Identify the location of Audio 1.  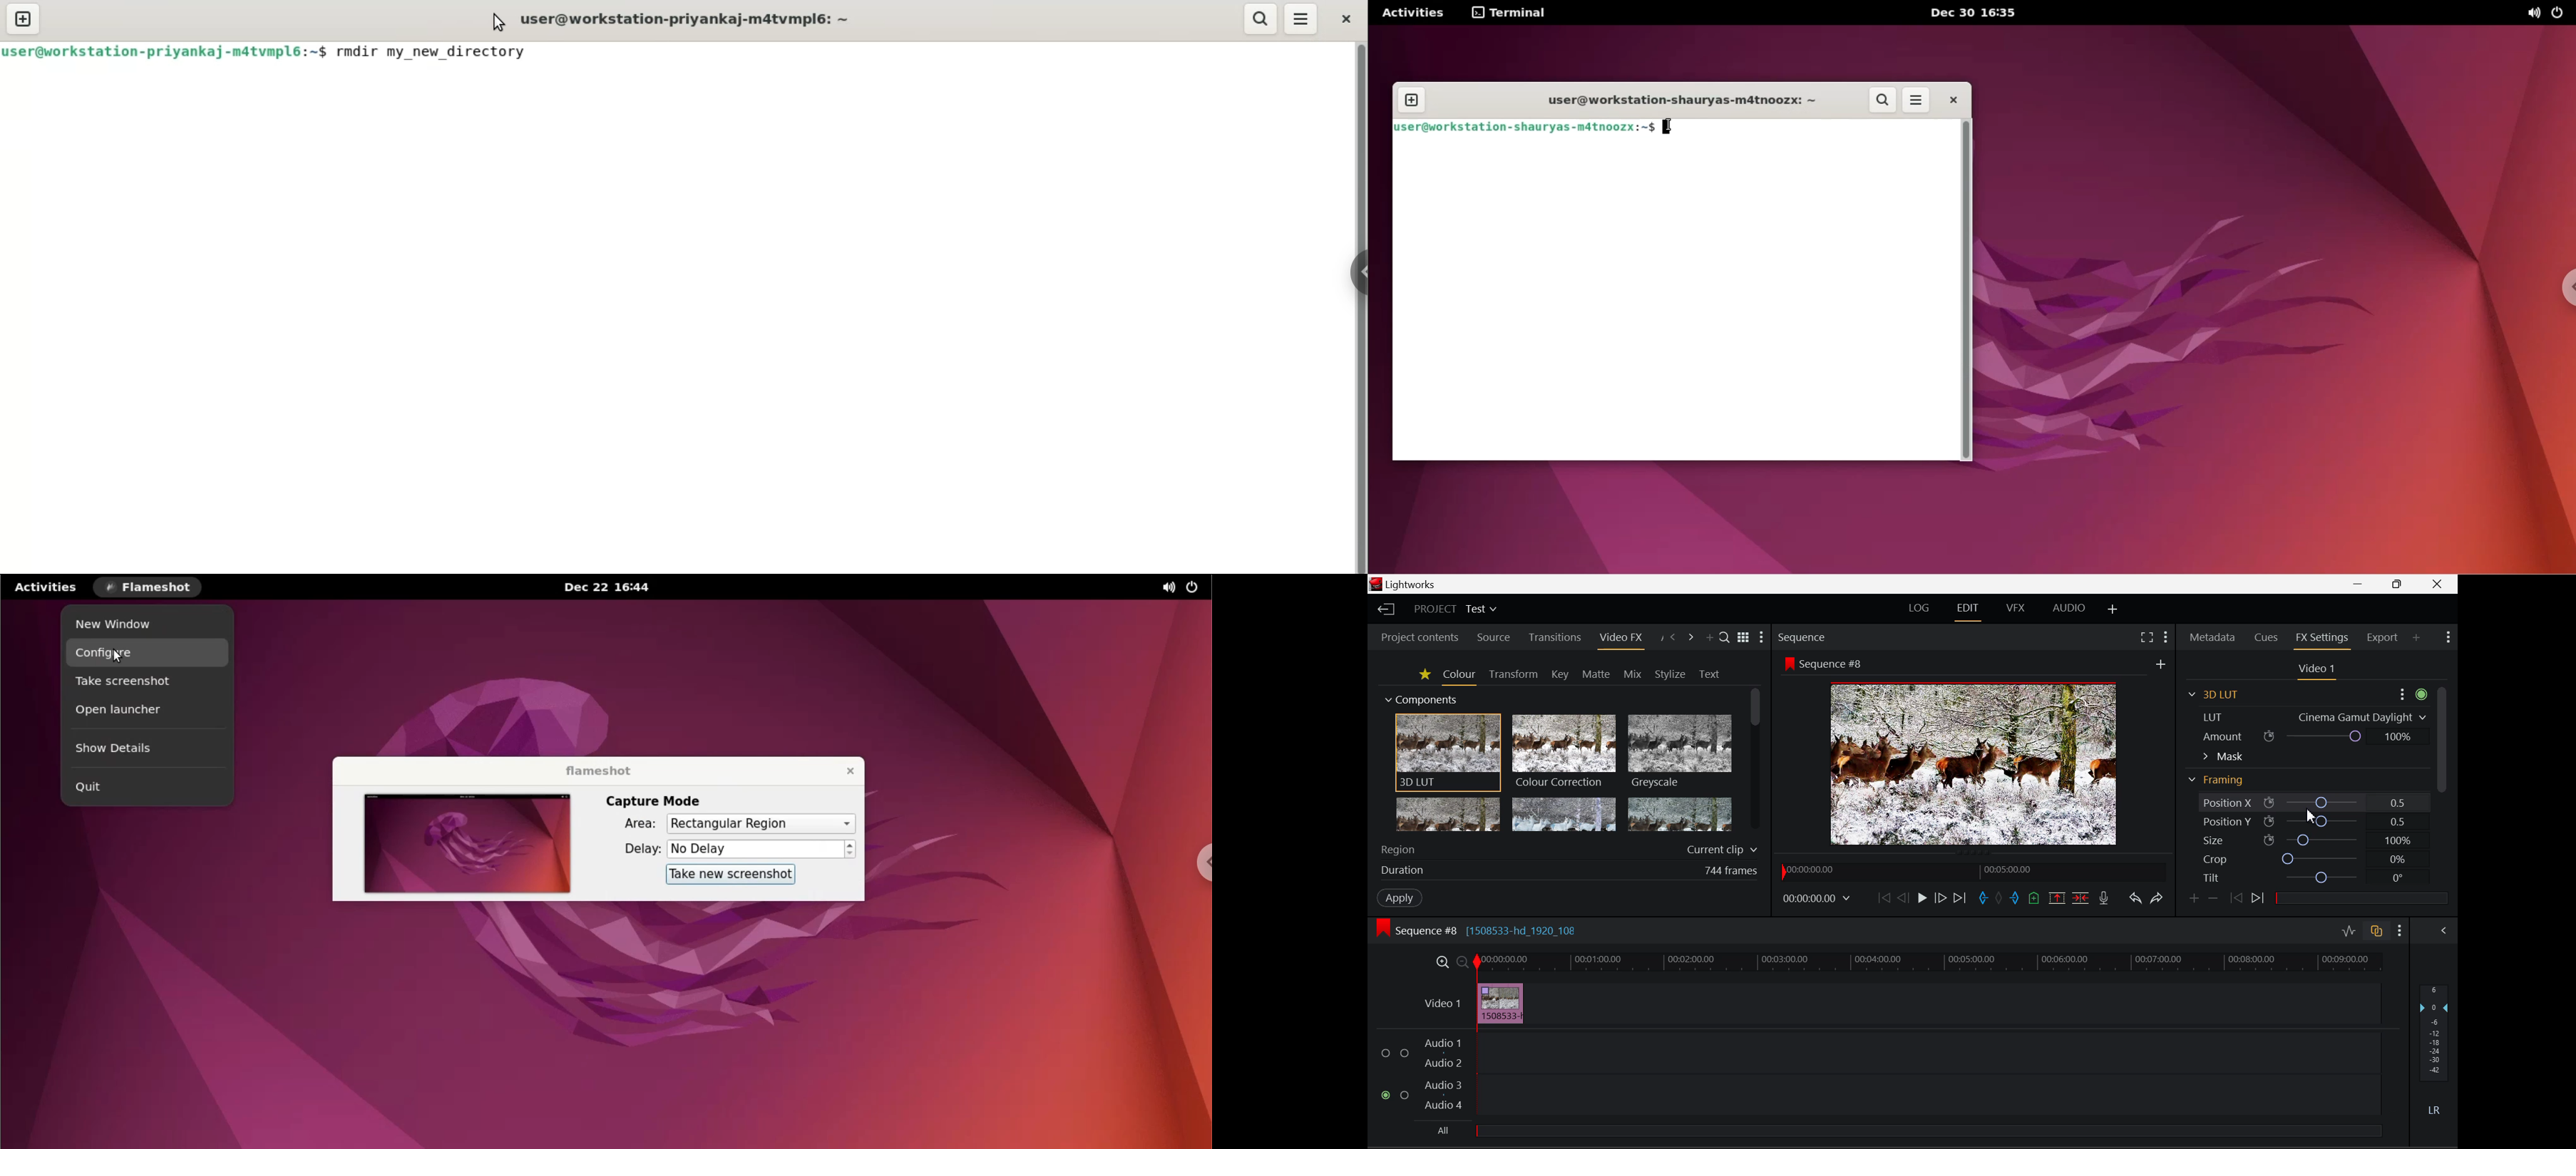
(1445, 1042).